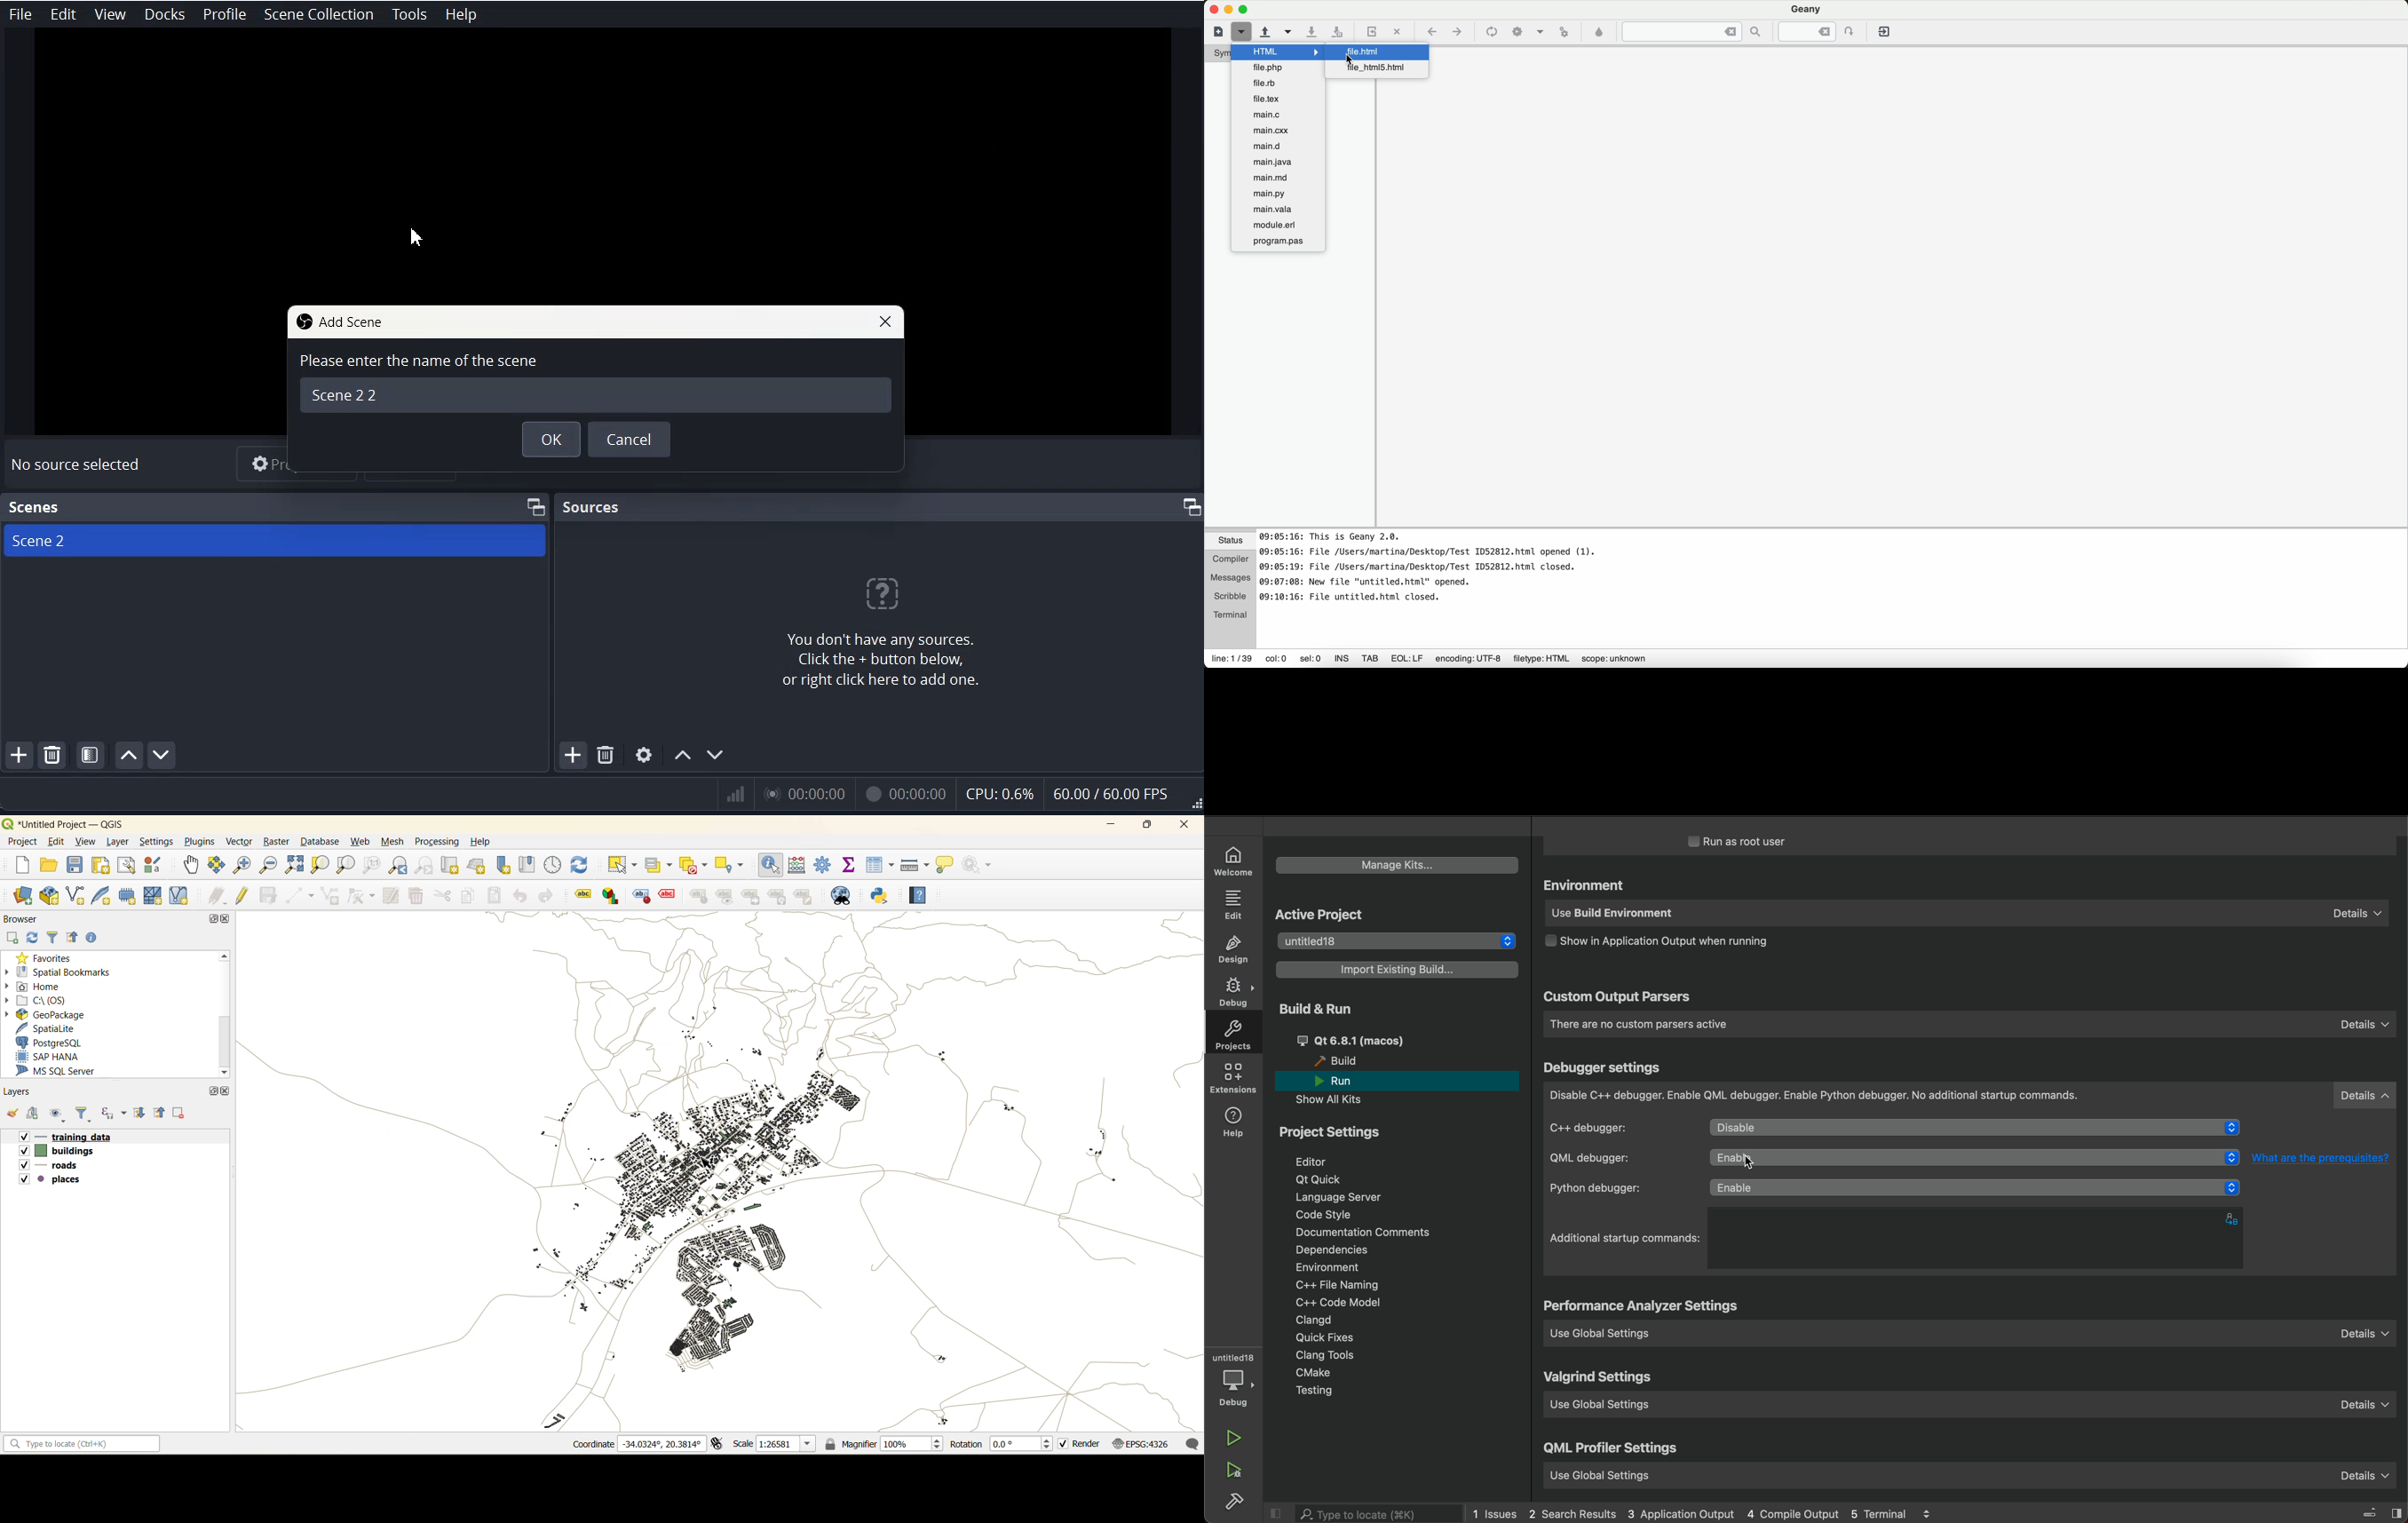  I want to click on delete, so click(418, 898).